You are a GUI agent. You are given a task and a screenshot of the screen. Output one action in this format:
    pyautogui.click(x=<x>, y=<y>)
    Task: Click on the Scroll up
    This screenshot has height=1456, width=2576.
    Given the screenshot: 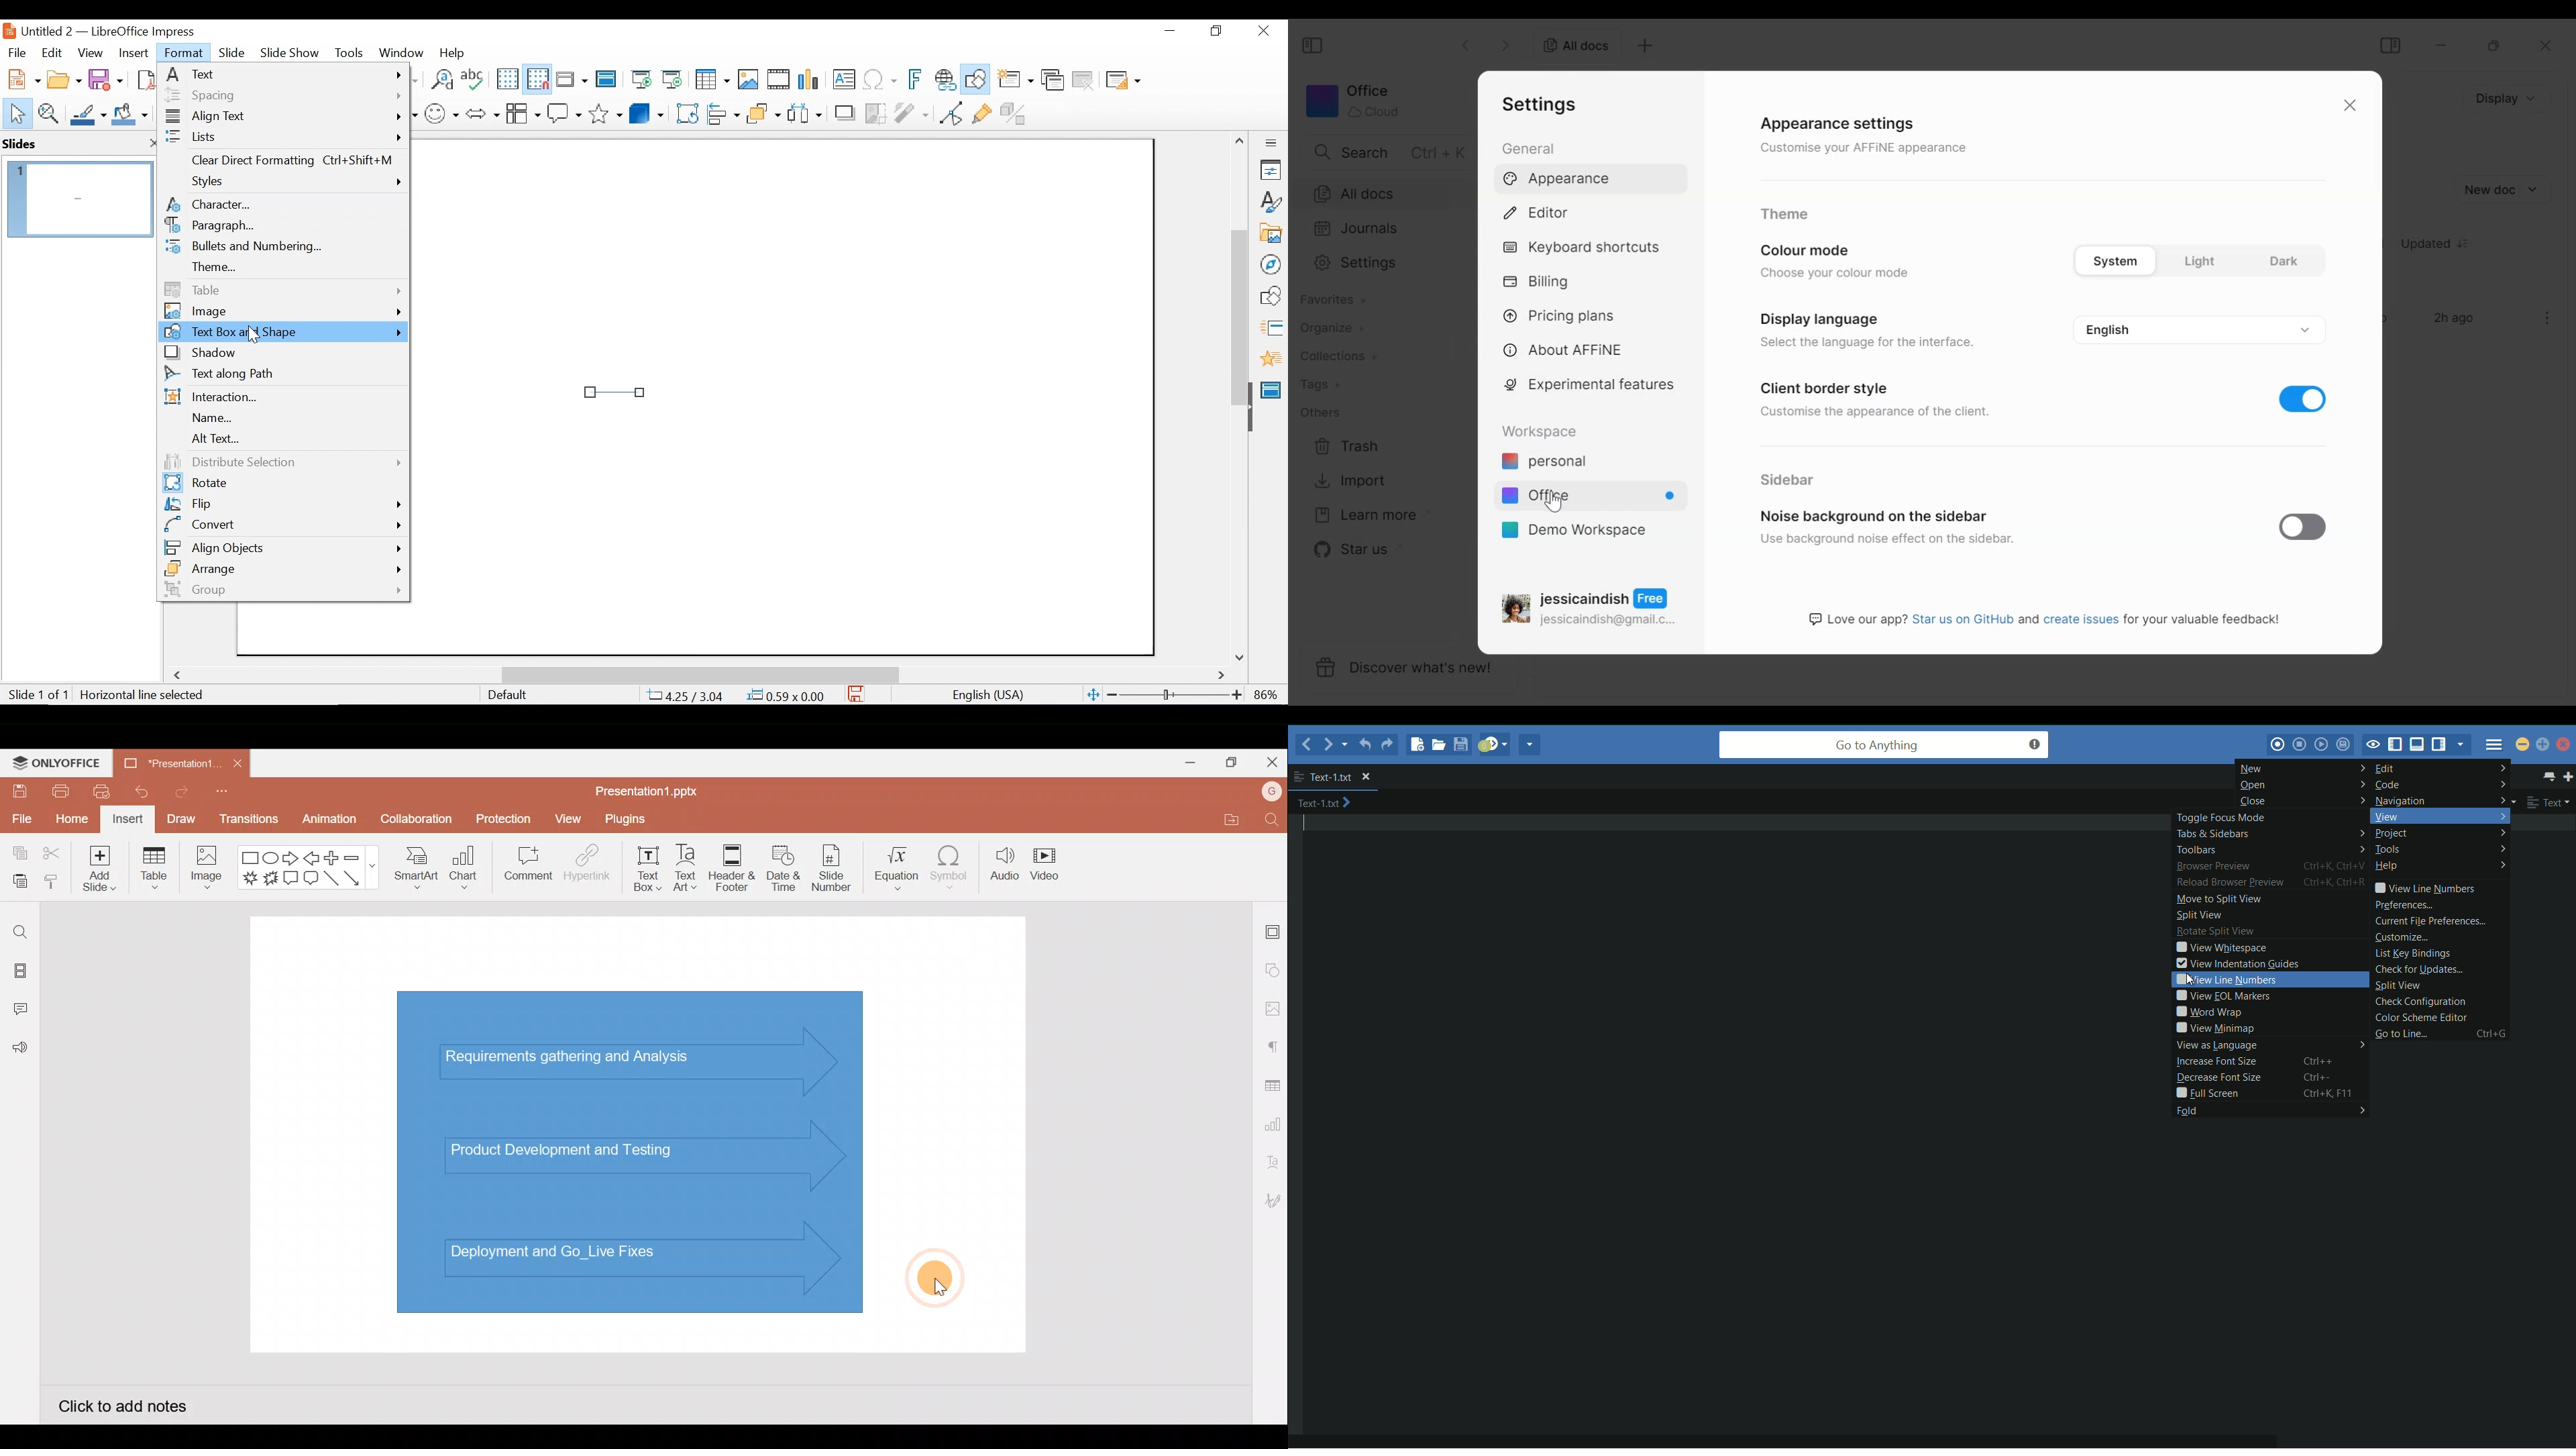 What is the action you would take?
    pyautogui.click(x=1240, y=141)
    